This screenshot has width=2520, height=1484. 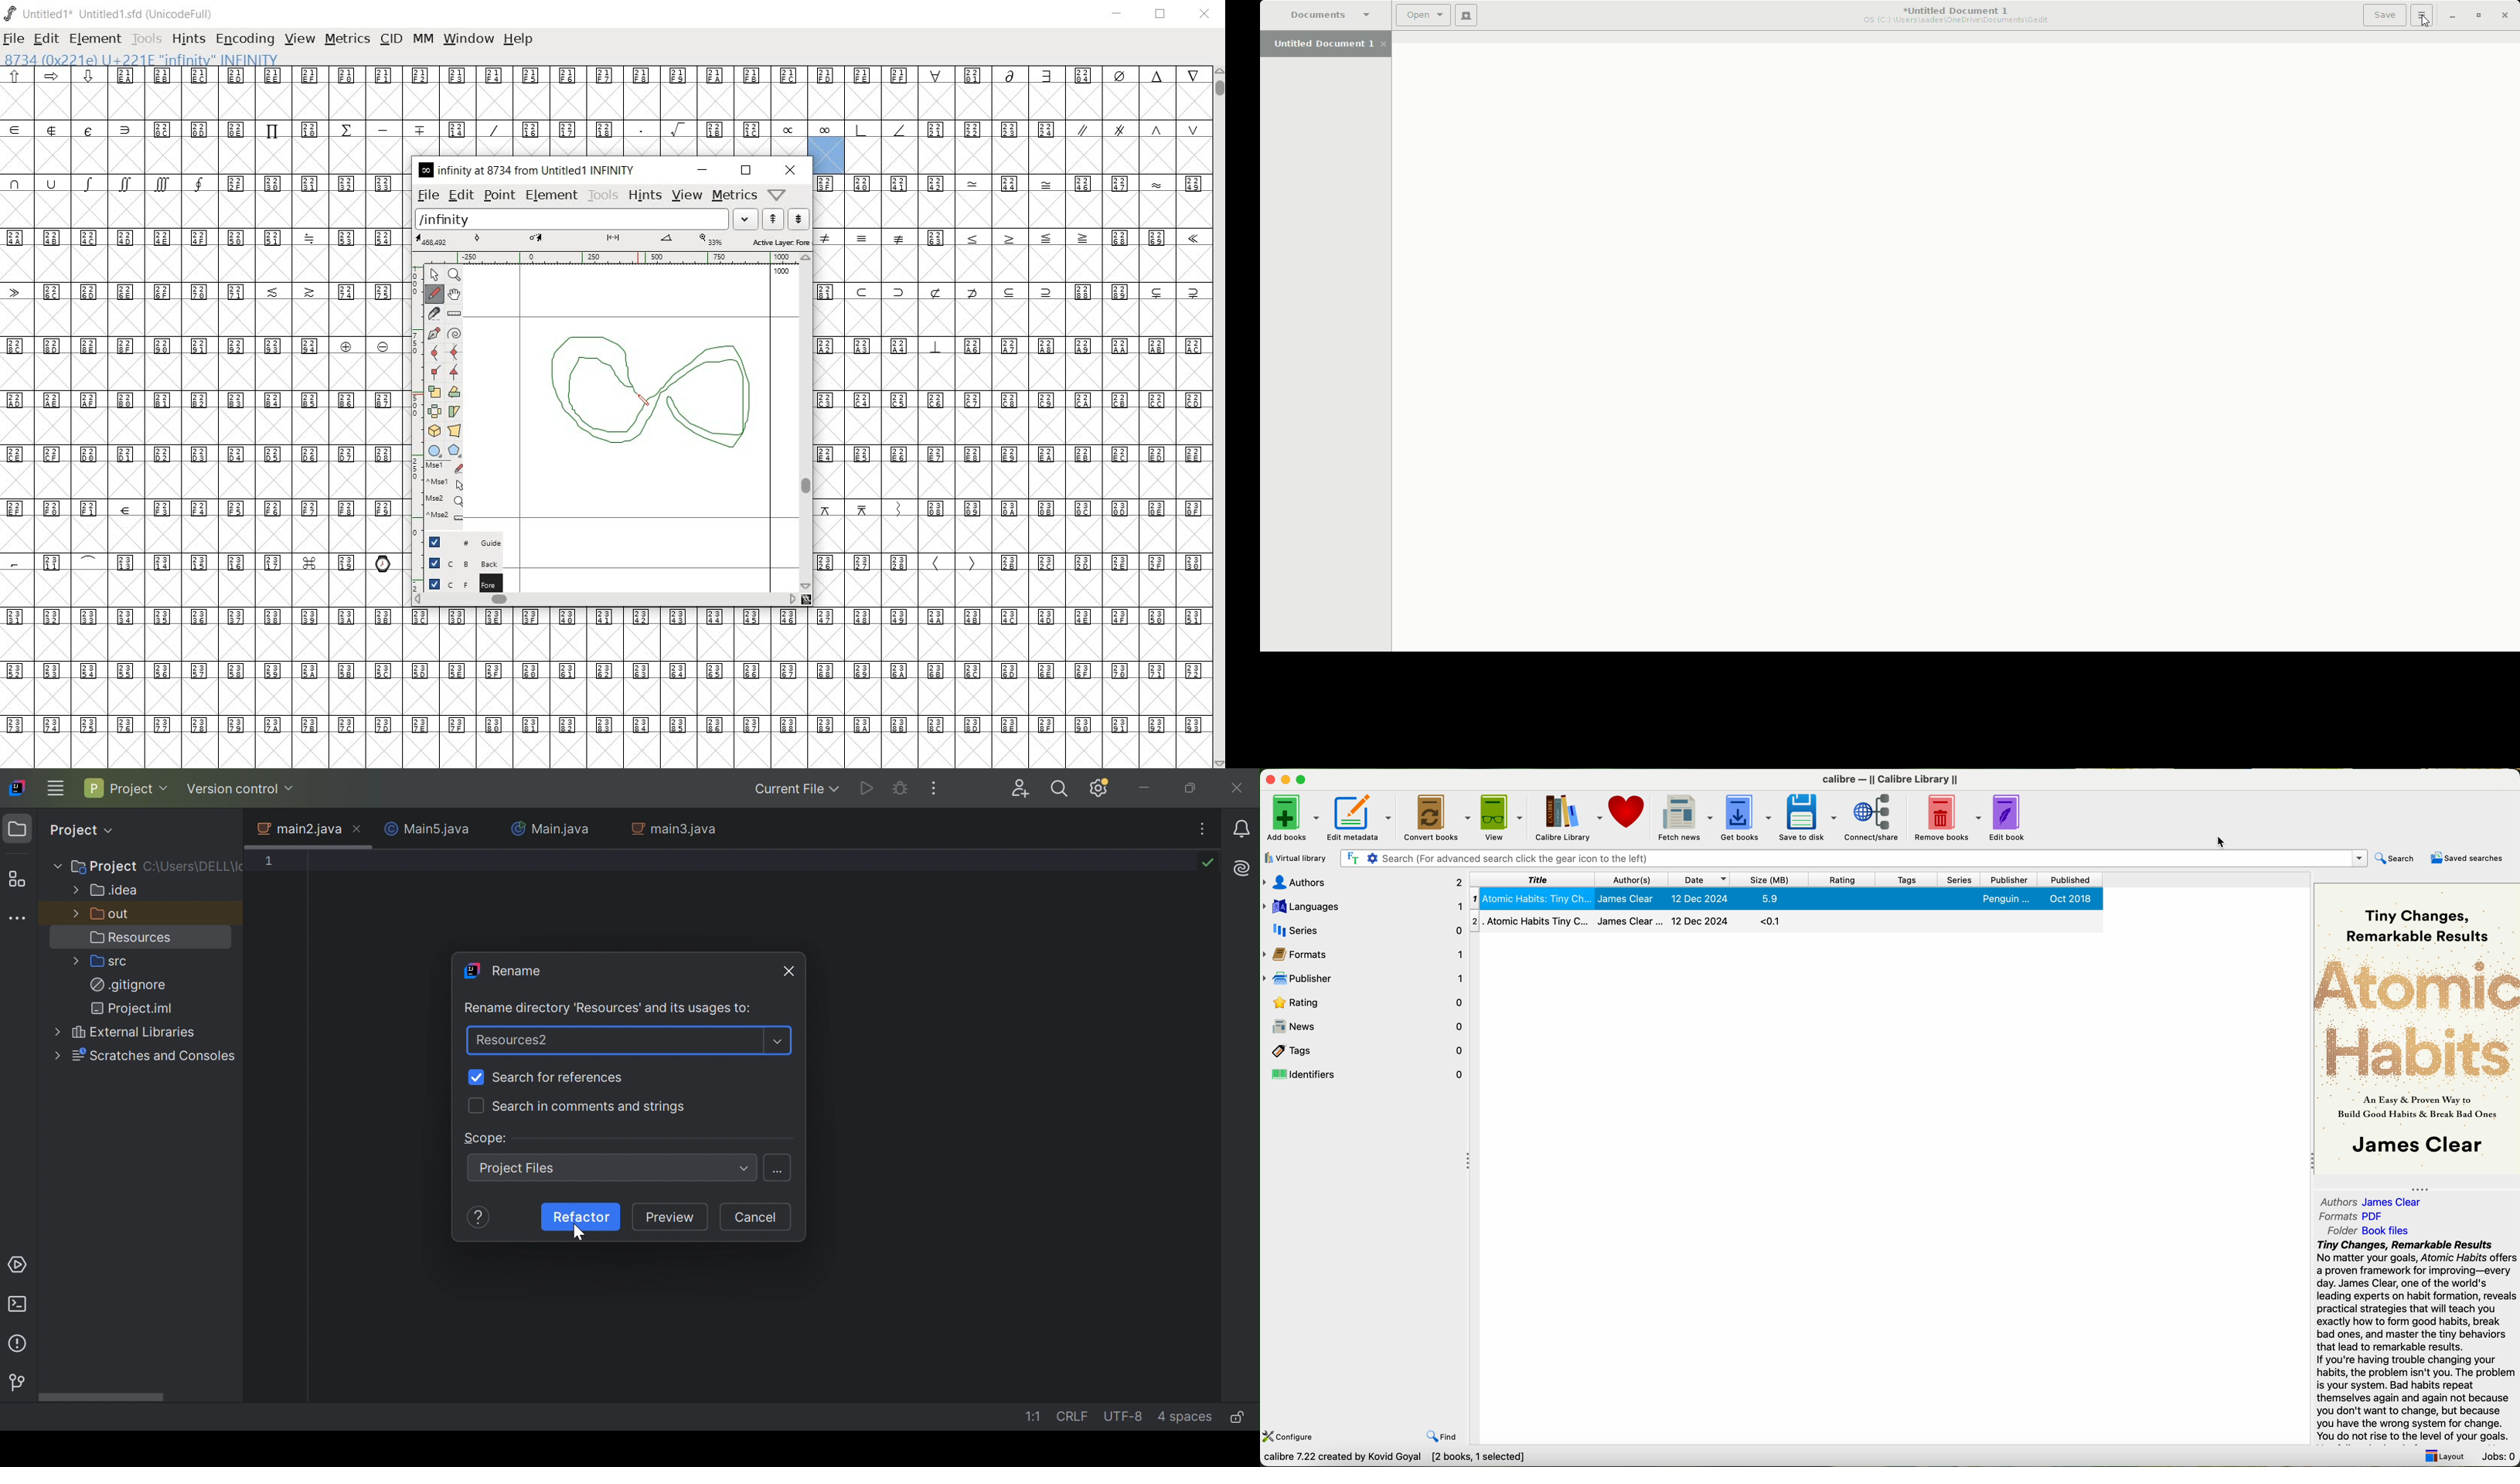 What do you see at coordinates (110, 183) in the screenshot?
I see `symbols` at bounding box center [110, 183].